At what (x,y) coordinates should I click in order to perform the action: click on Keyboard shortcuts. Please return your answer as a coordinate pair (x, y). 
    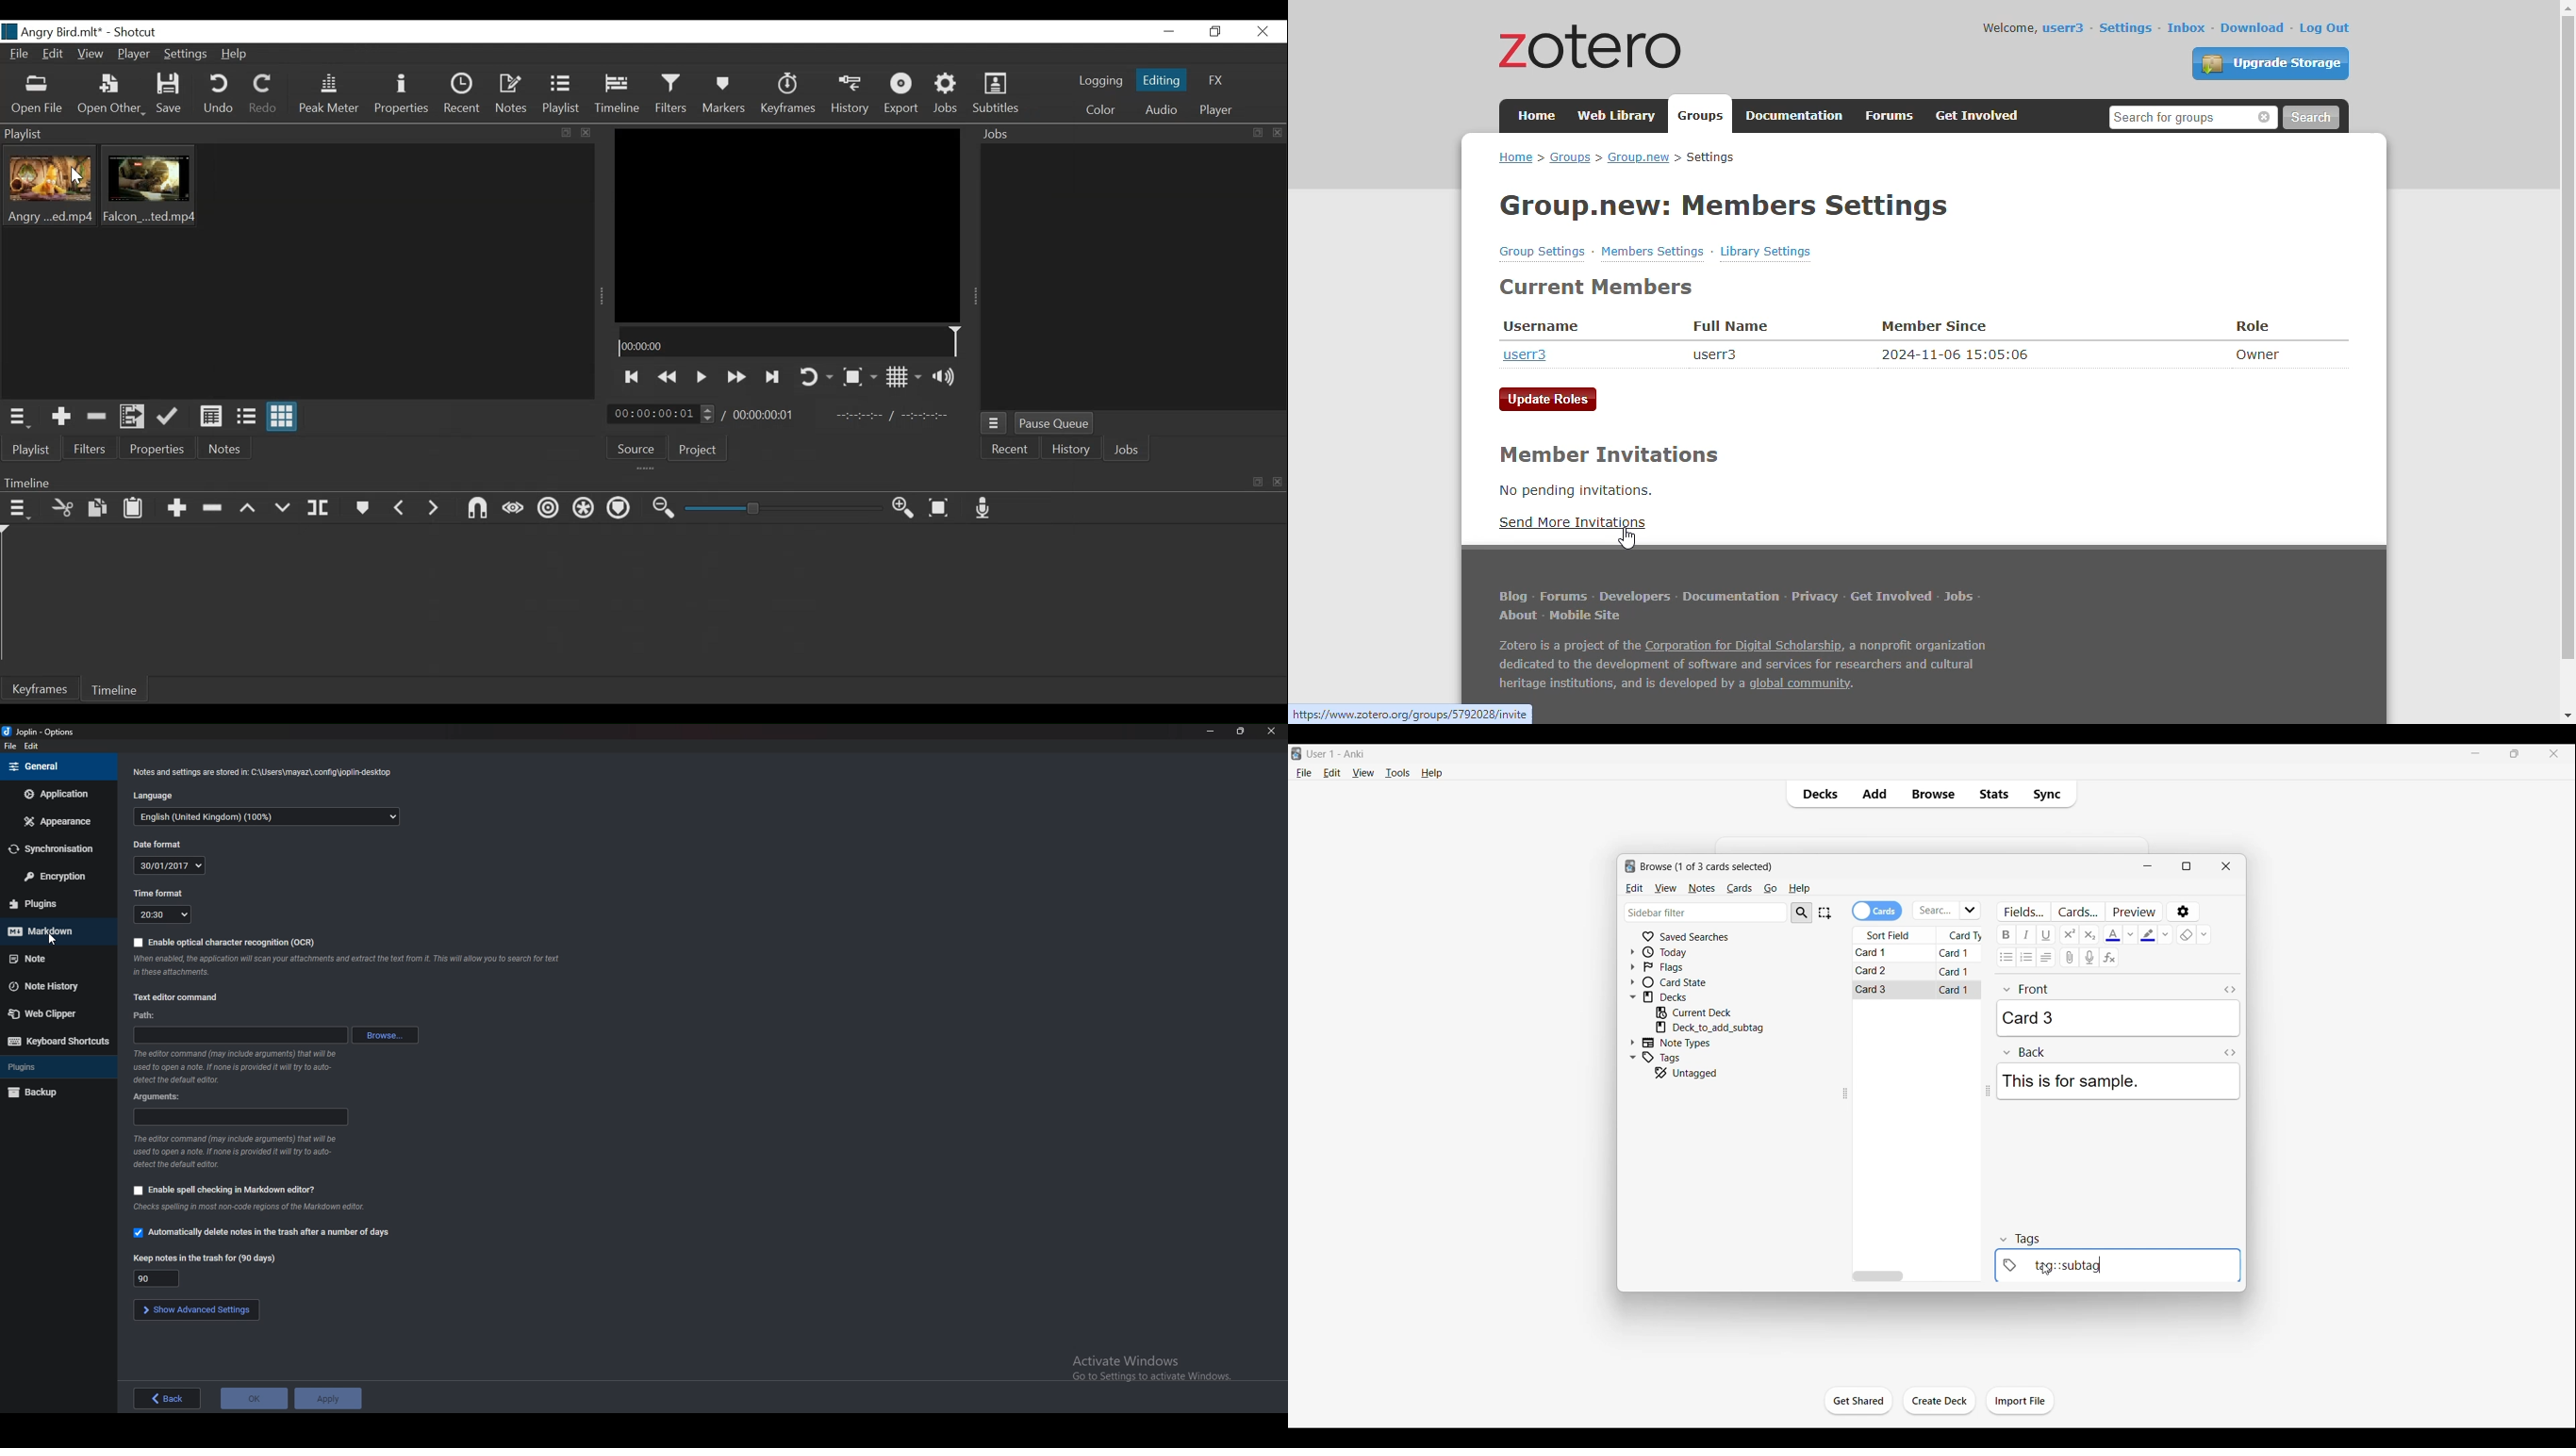
    Looking at the image, I should click on (56, 1042).